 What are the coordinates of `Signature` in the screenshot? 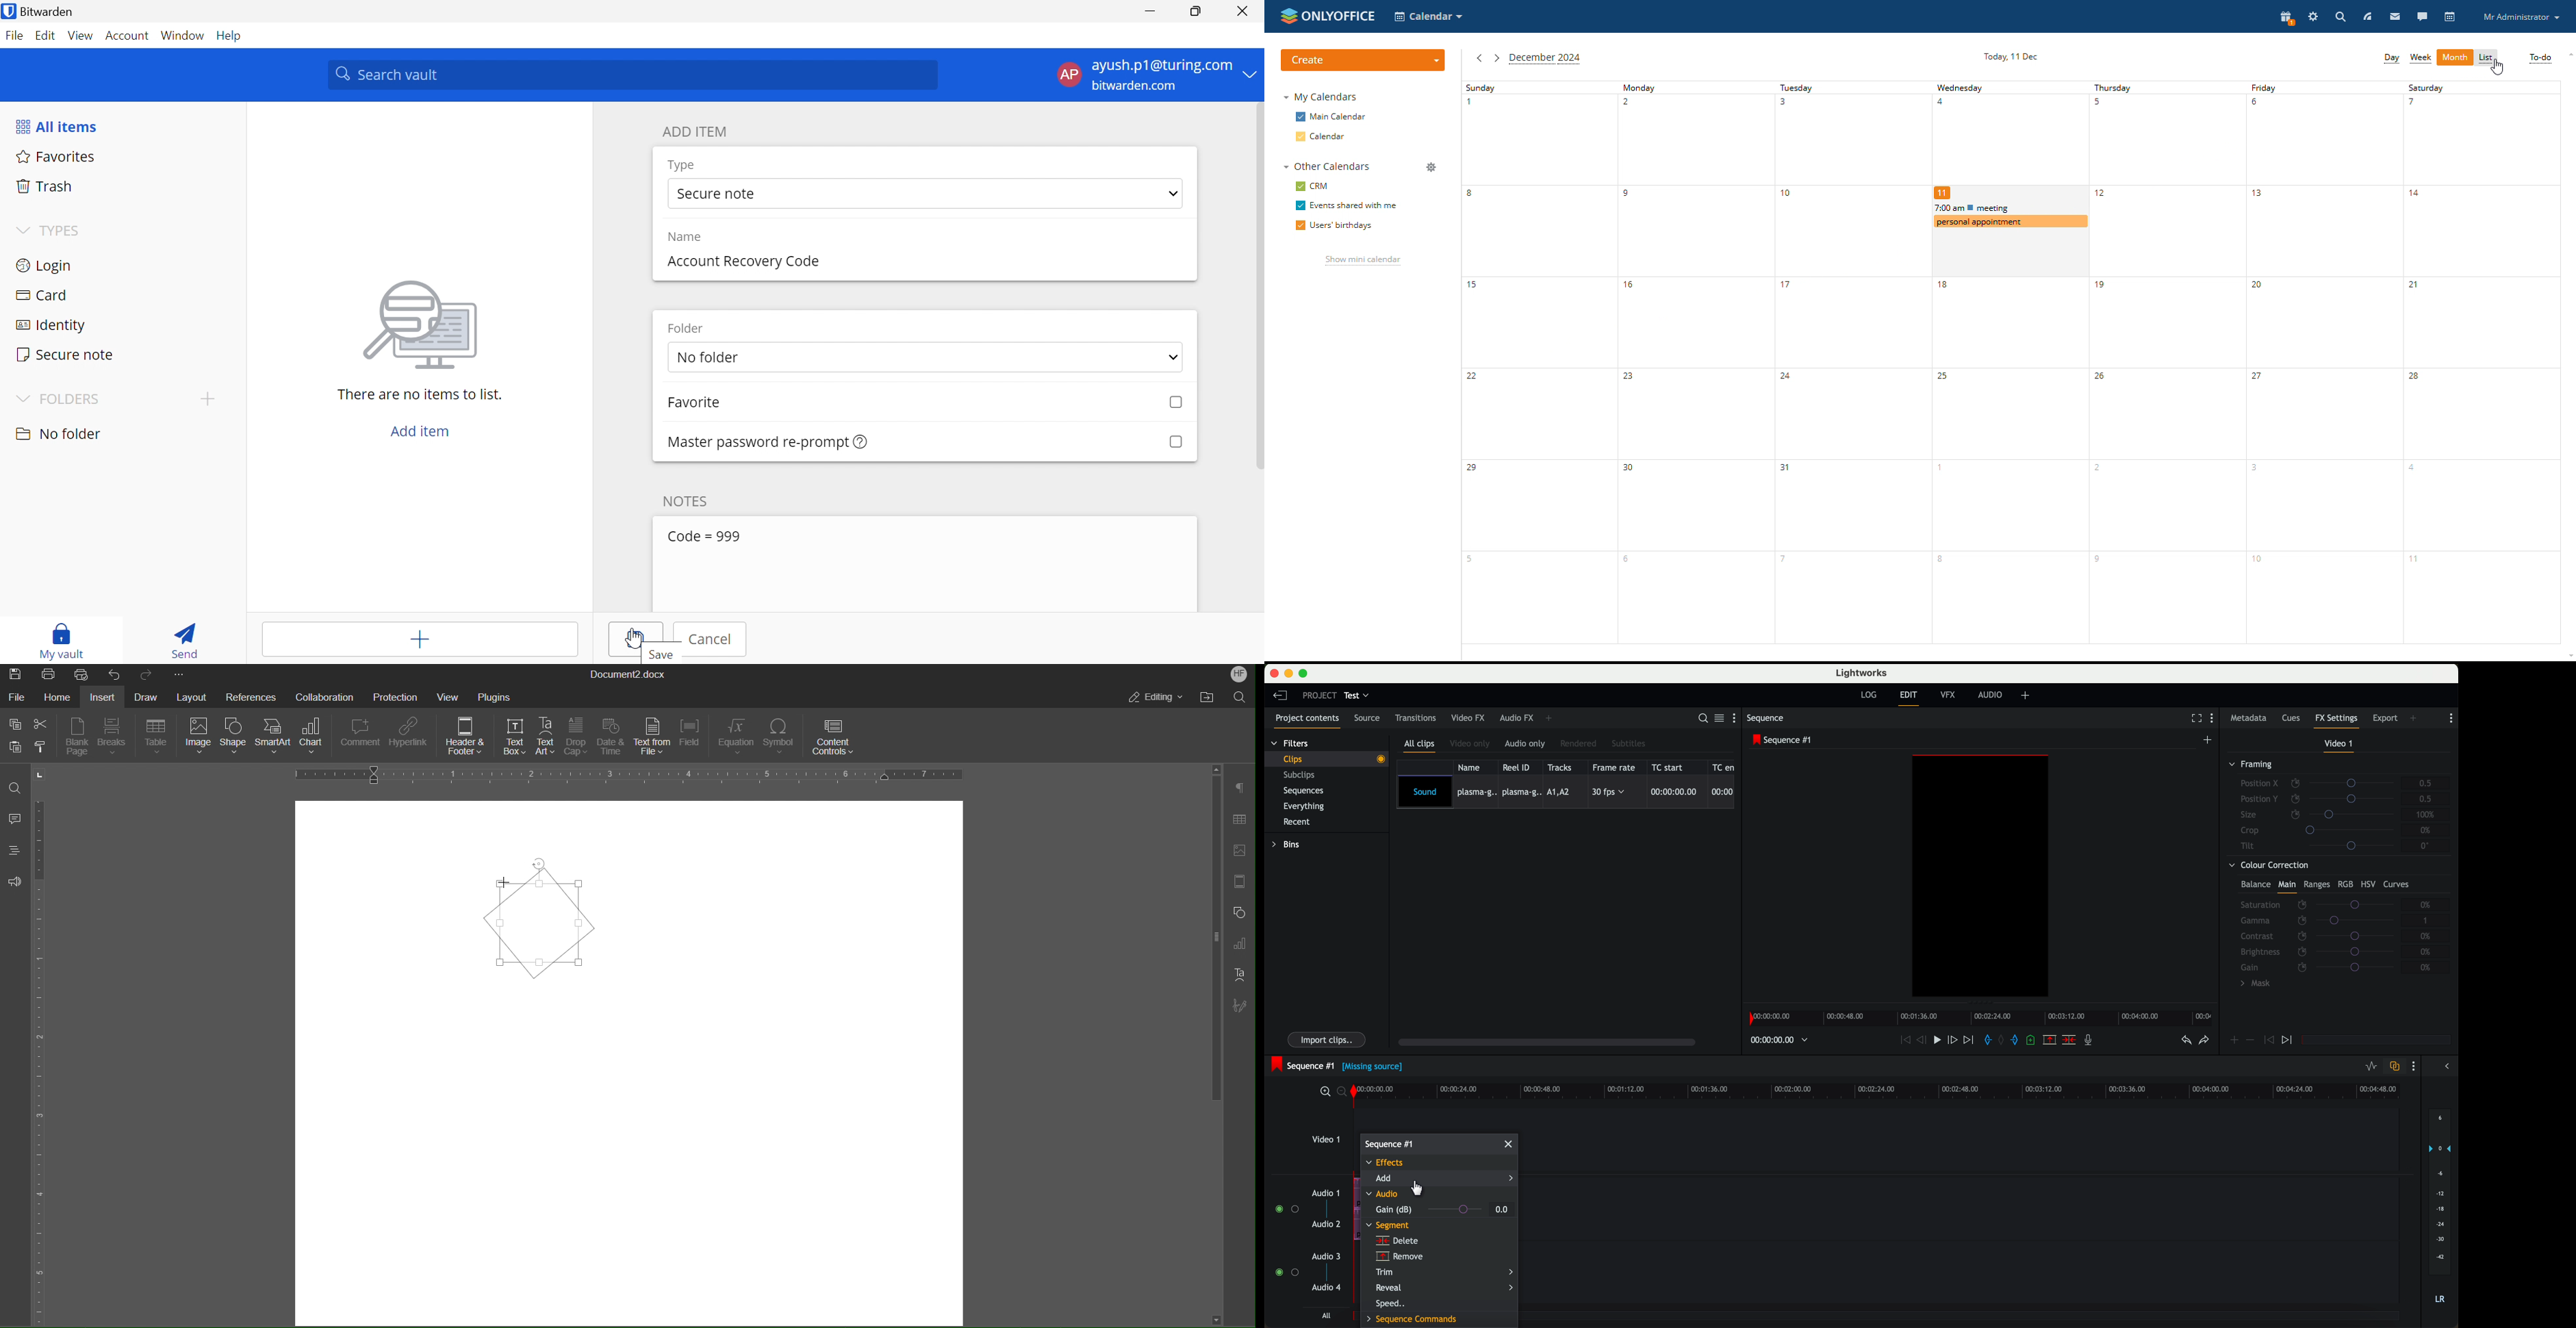 It's located at (1239, 1006).